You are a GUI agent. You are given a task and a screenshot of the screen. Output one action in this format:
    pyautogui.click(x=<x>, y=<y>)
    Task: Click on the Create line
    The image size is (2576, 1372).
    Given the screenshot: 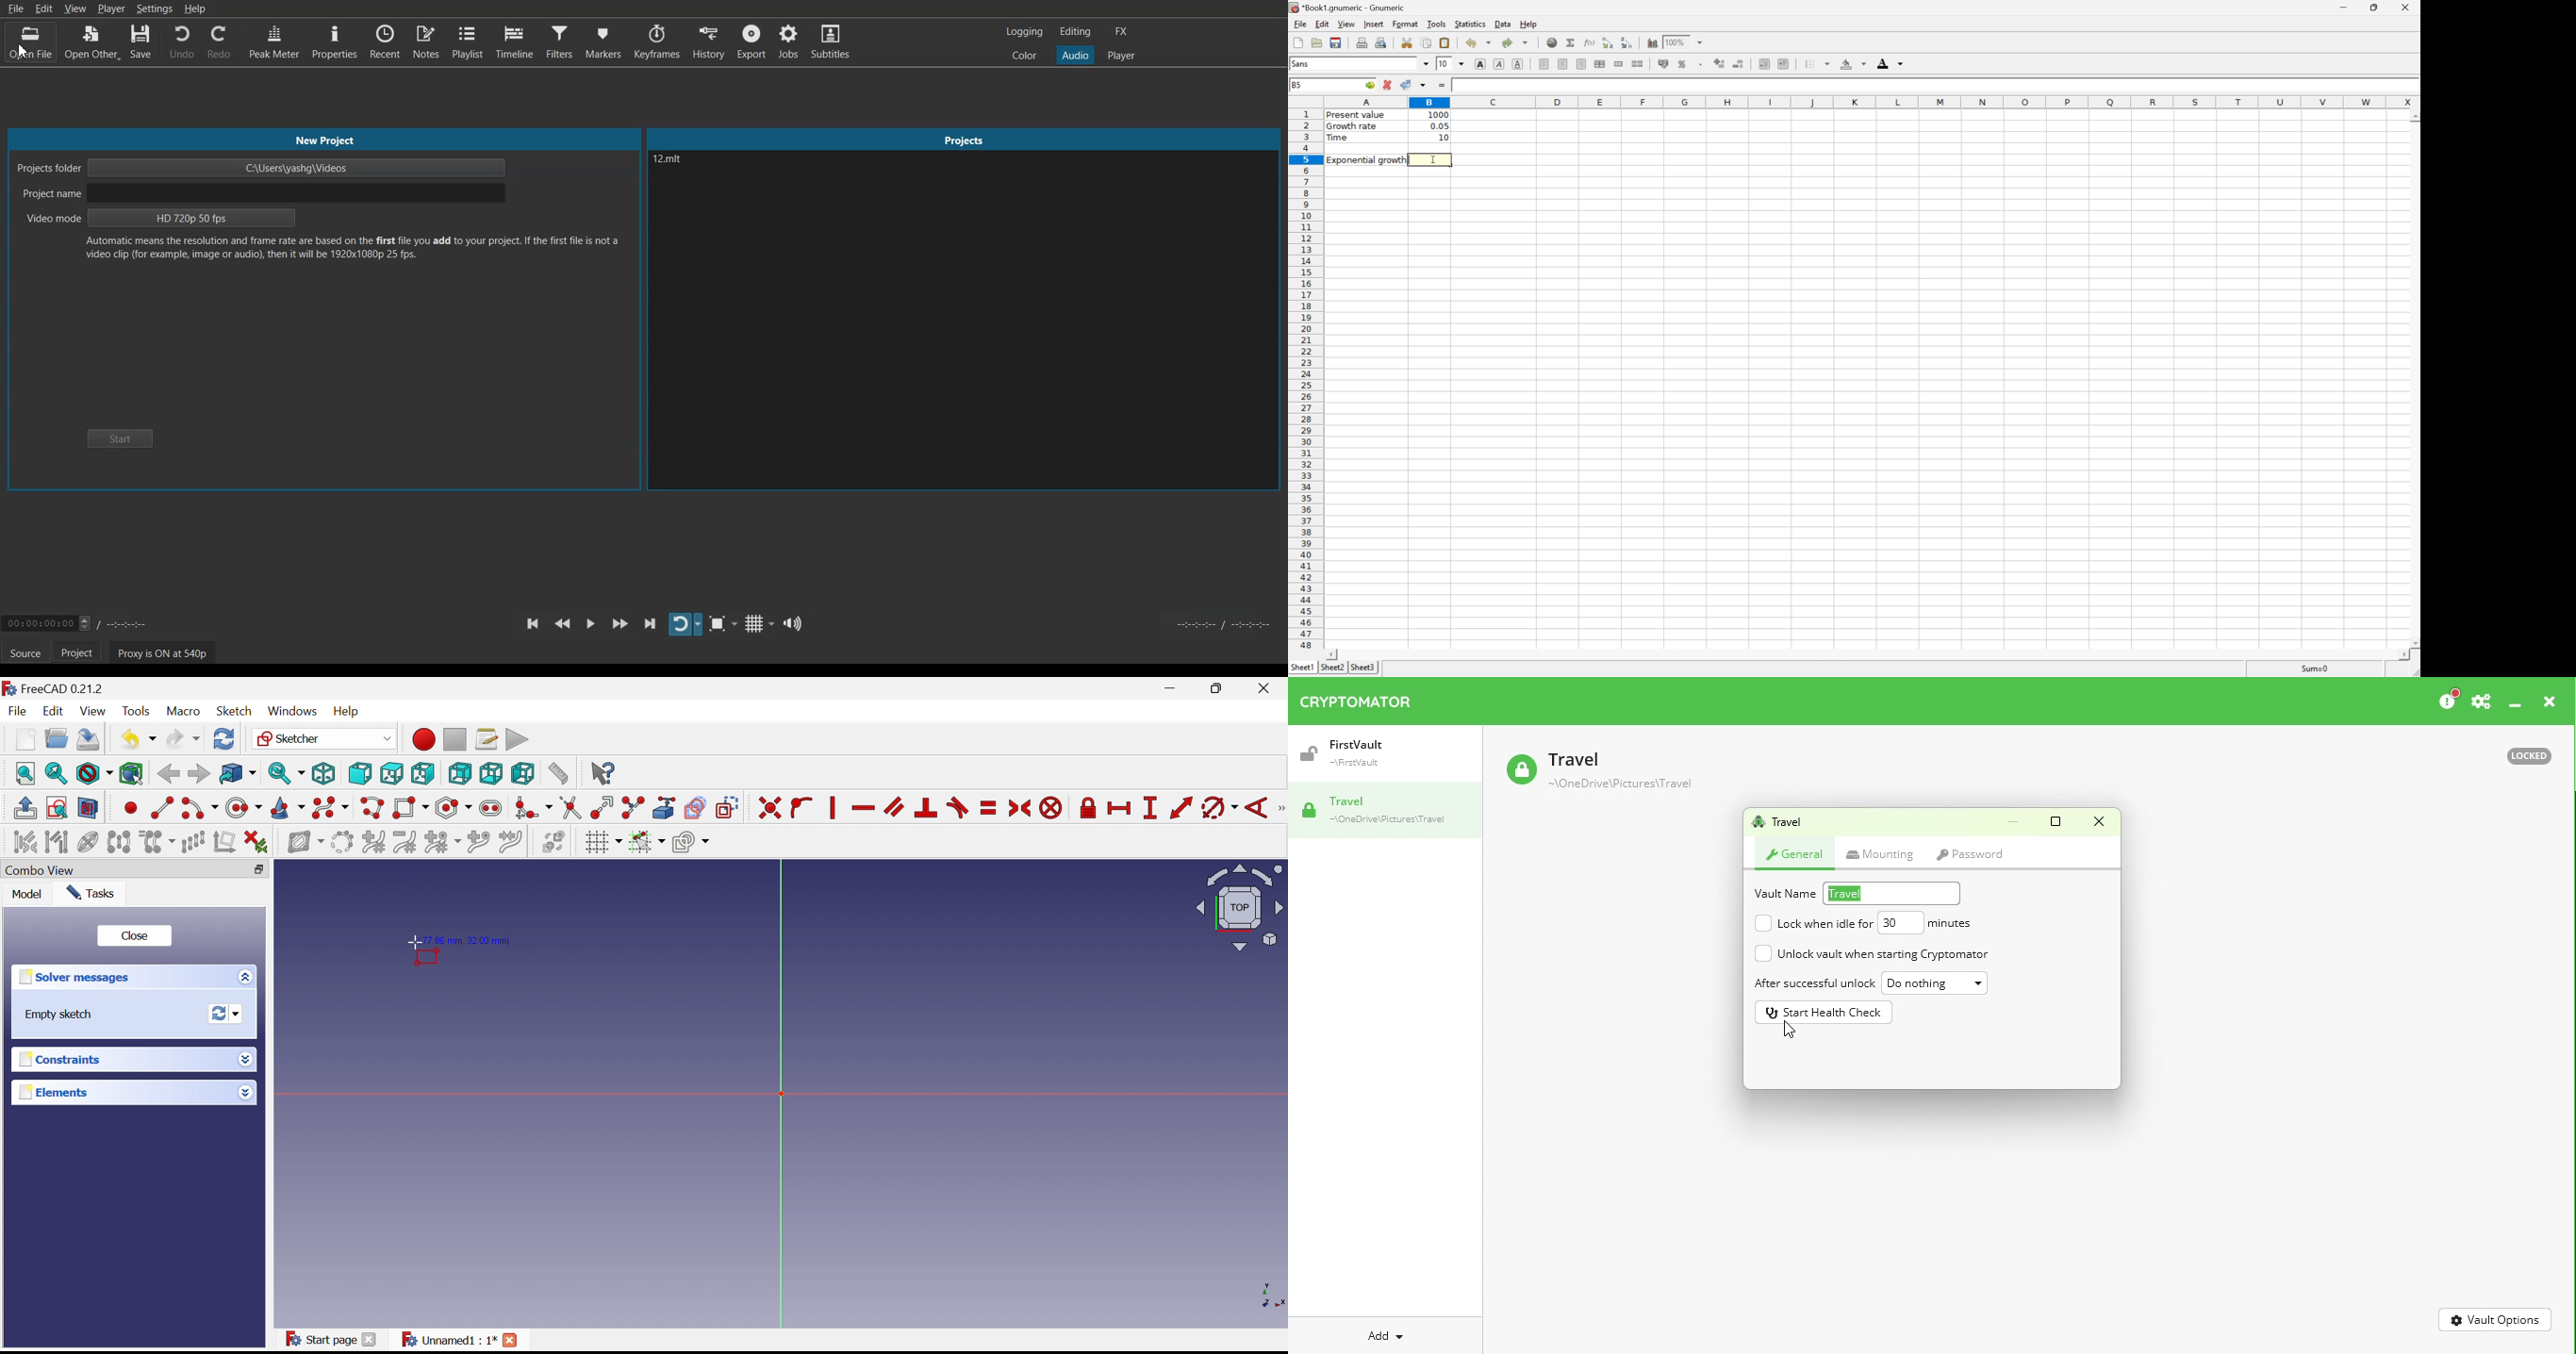 What is the action you would take?
    pyautogui.click(x=162, y=806)
    